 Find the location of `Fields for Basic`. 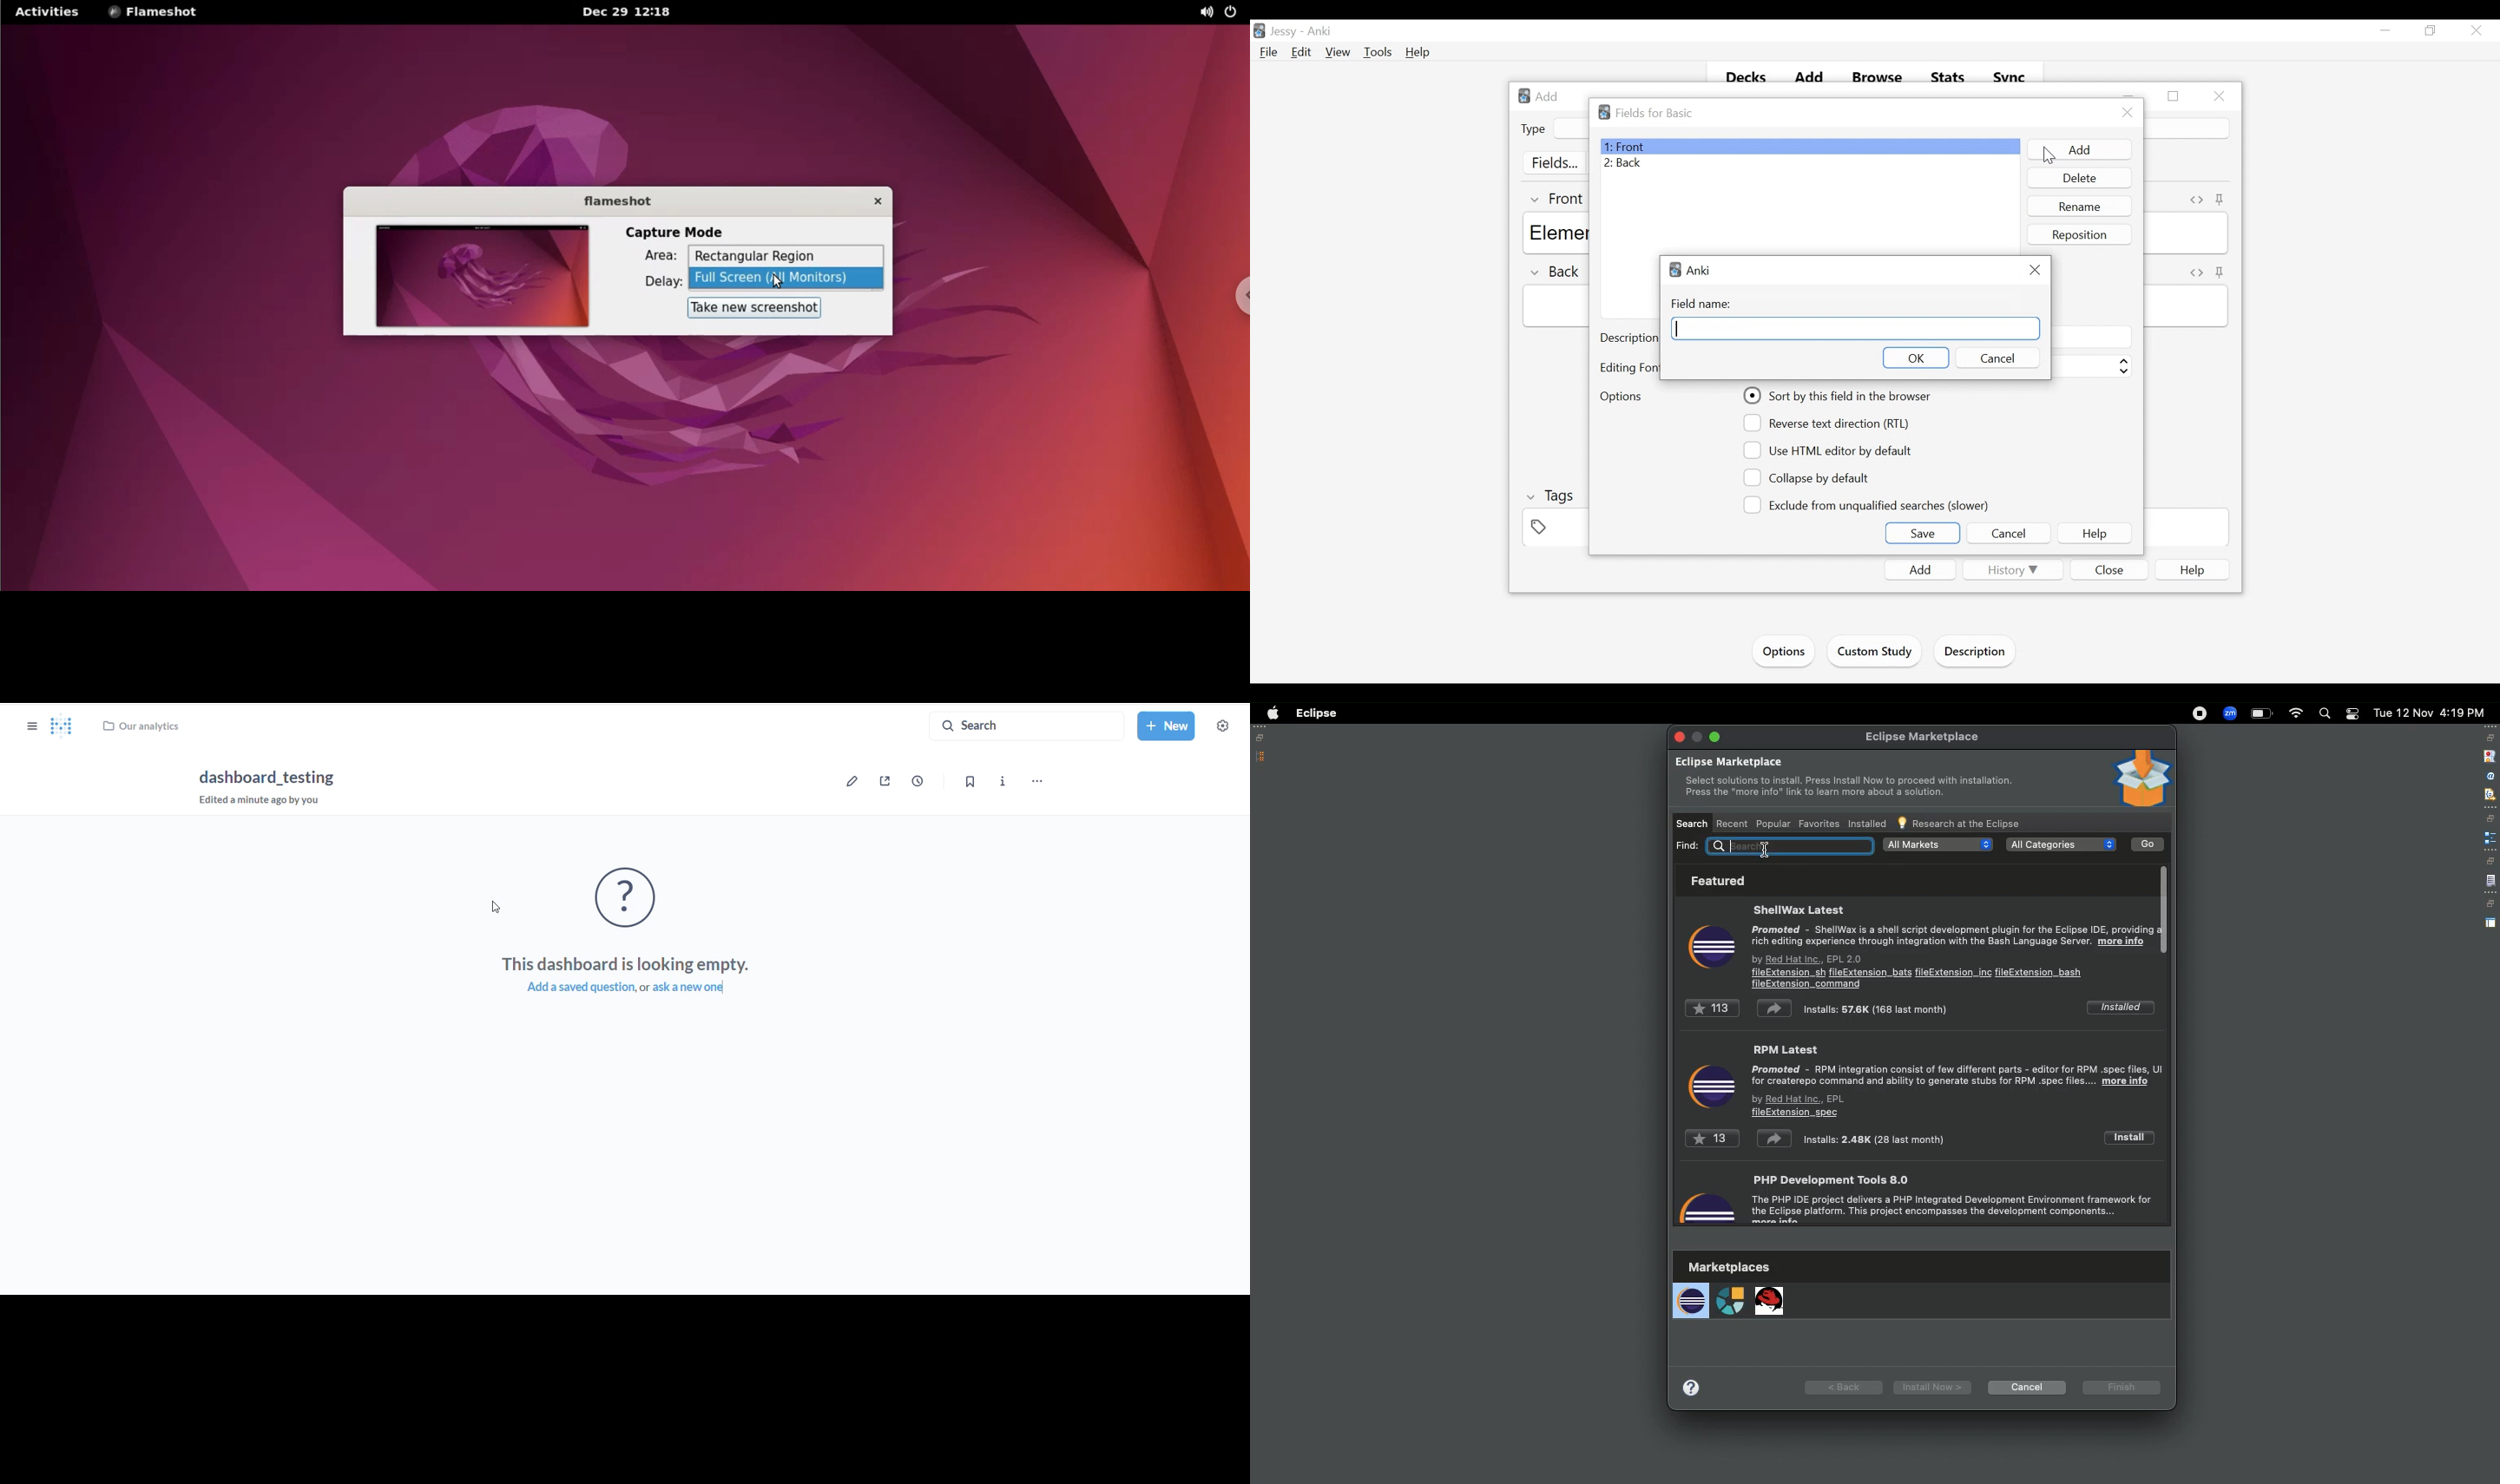

Fields for Basic is located at coordinates (1652, 113).